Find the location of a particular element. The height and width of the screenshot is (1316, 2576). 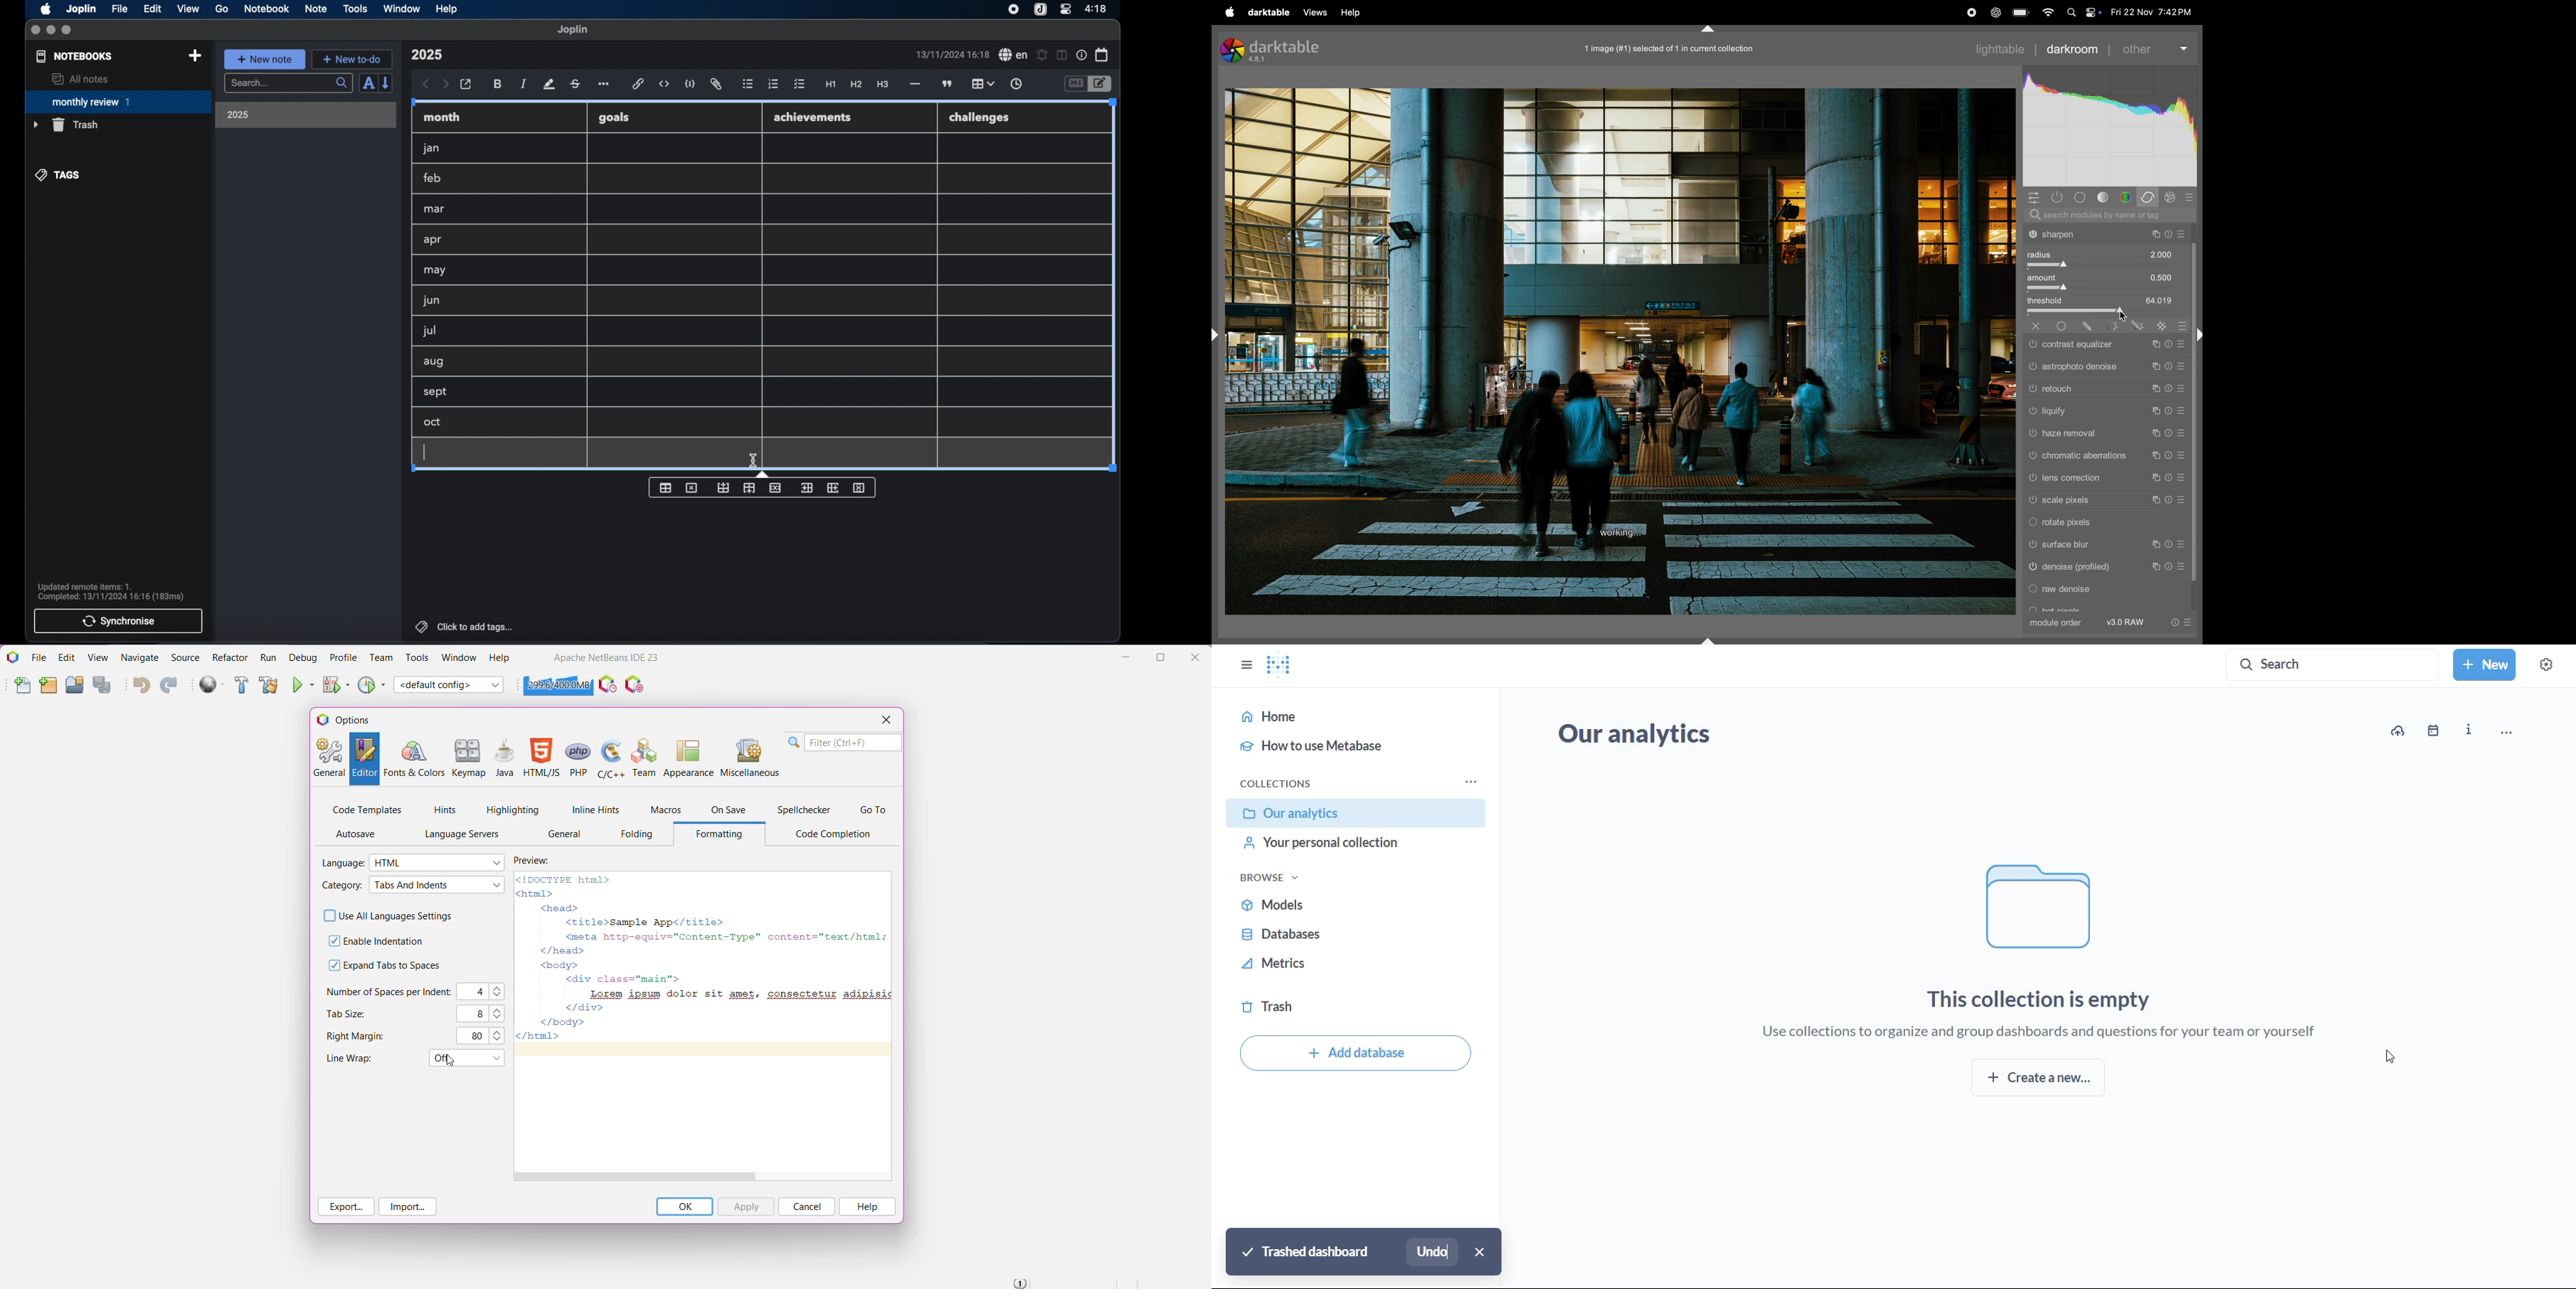

battery is located at coordinates (2021, 12).